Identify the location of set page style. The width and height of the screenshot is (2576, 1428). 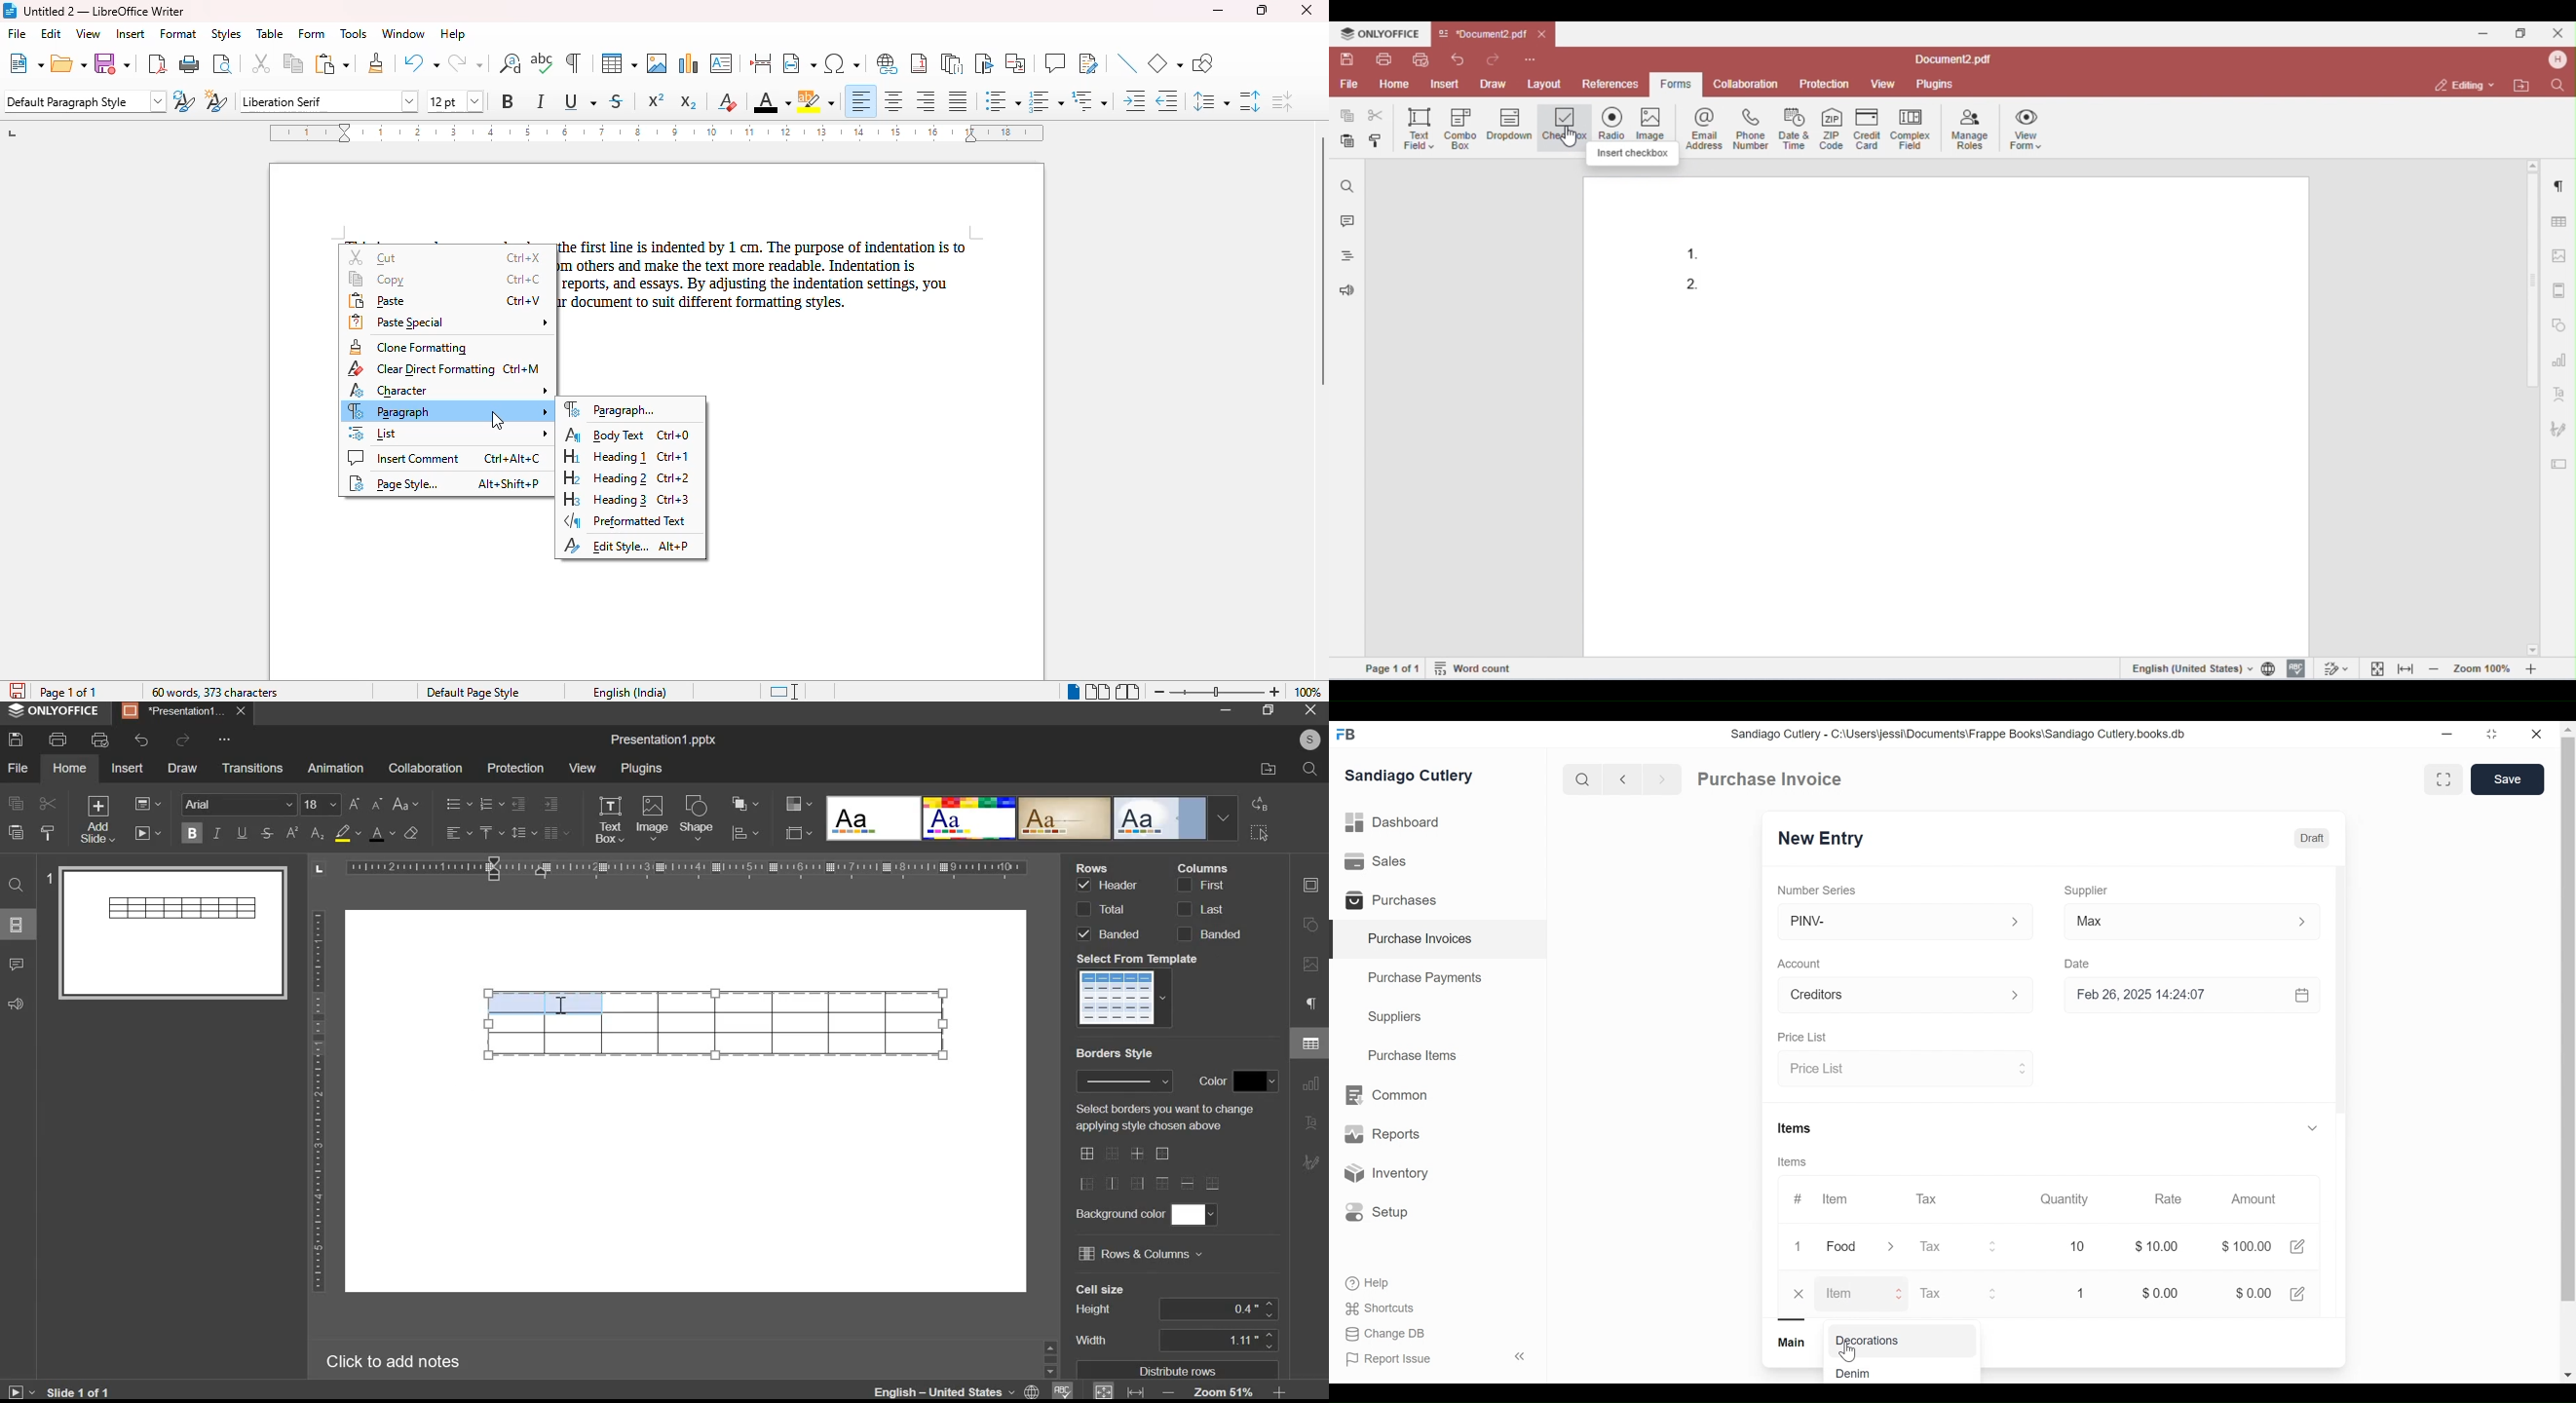
(85, 101).